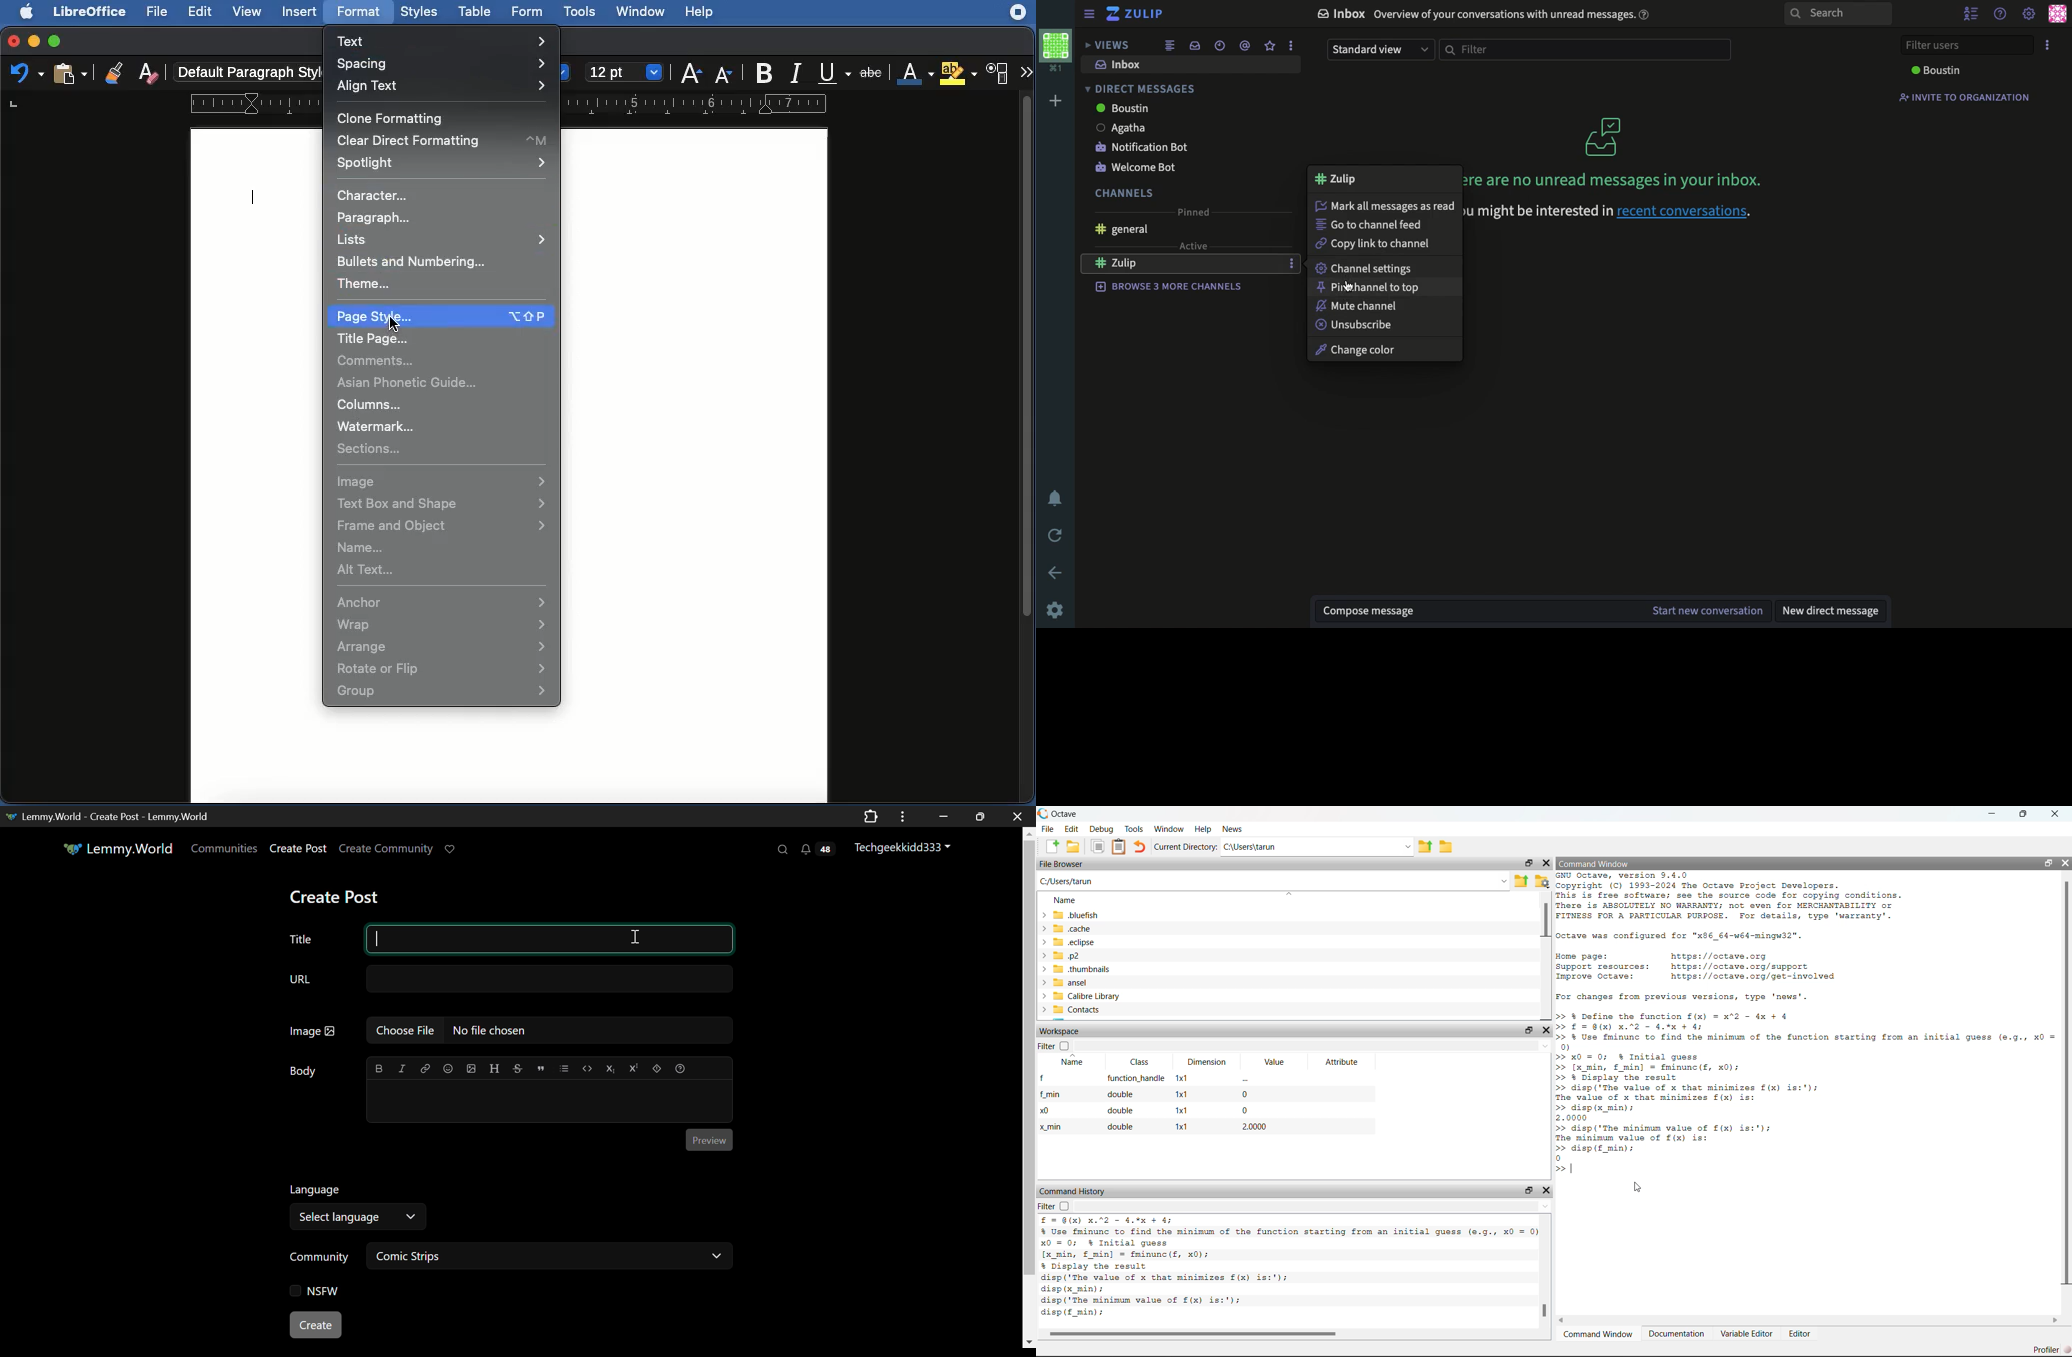 Image resolution: width=2072 pixels, height=1372 pixels. What do you see at coordinates (387, 426) in the screenshot?
I see `Watermark` at bounding box center [387, 426].